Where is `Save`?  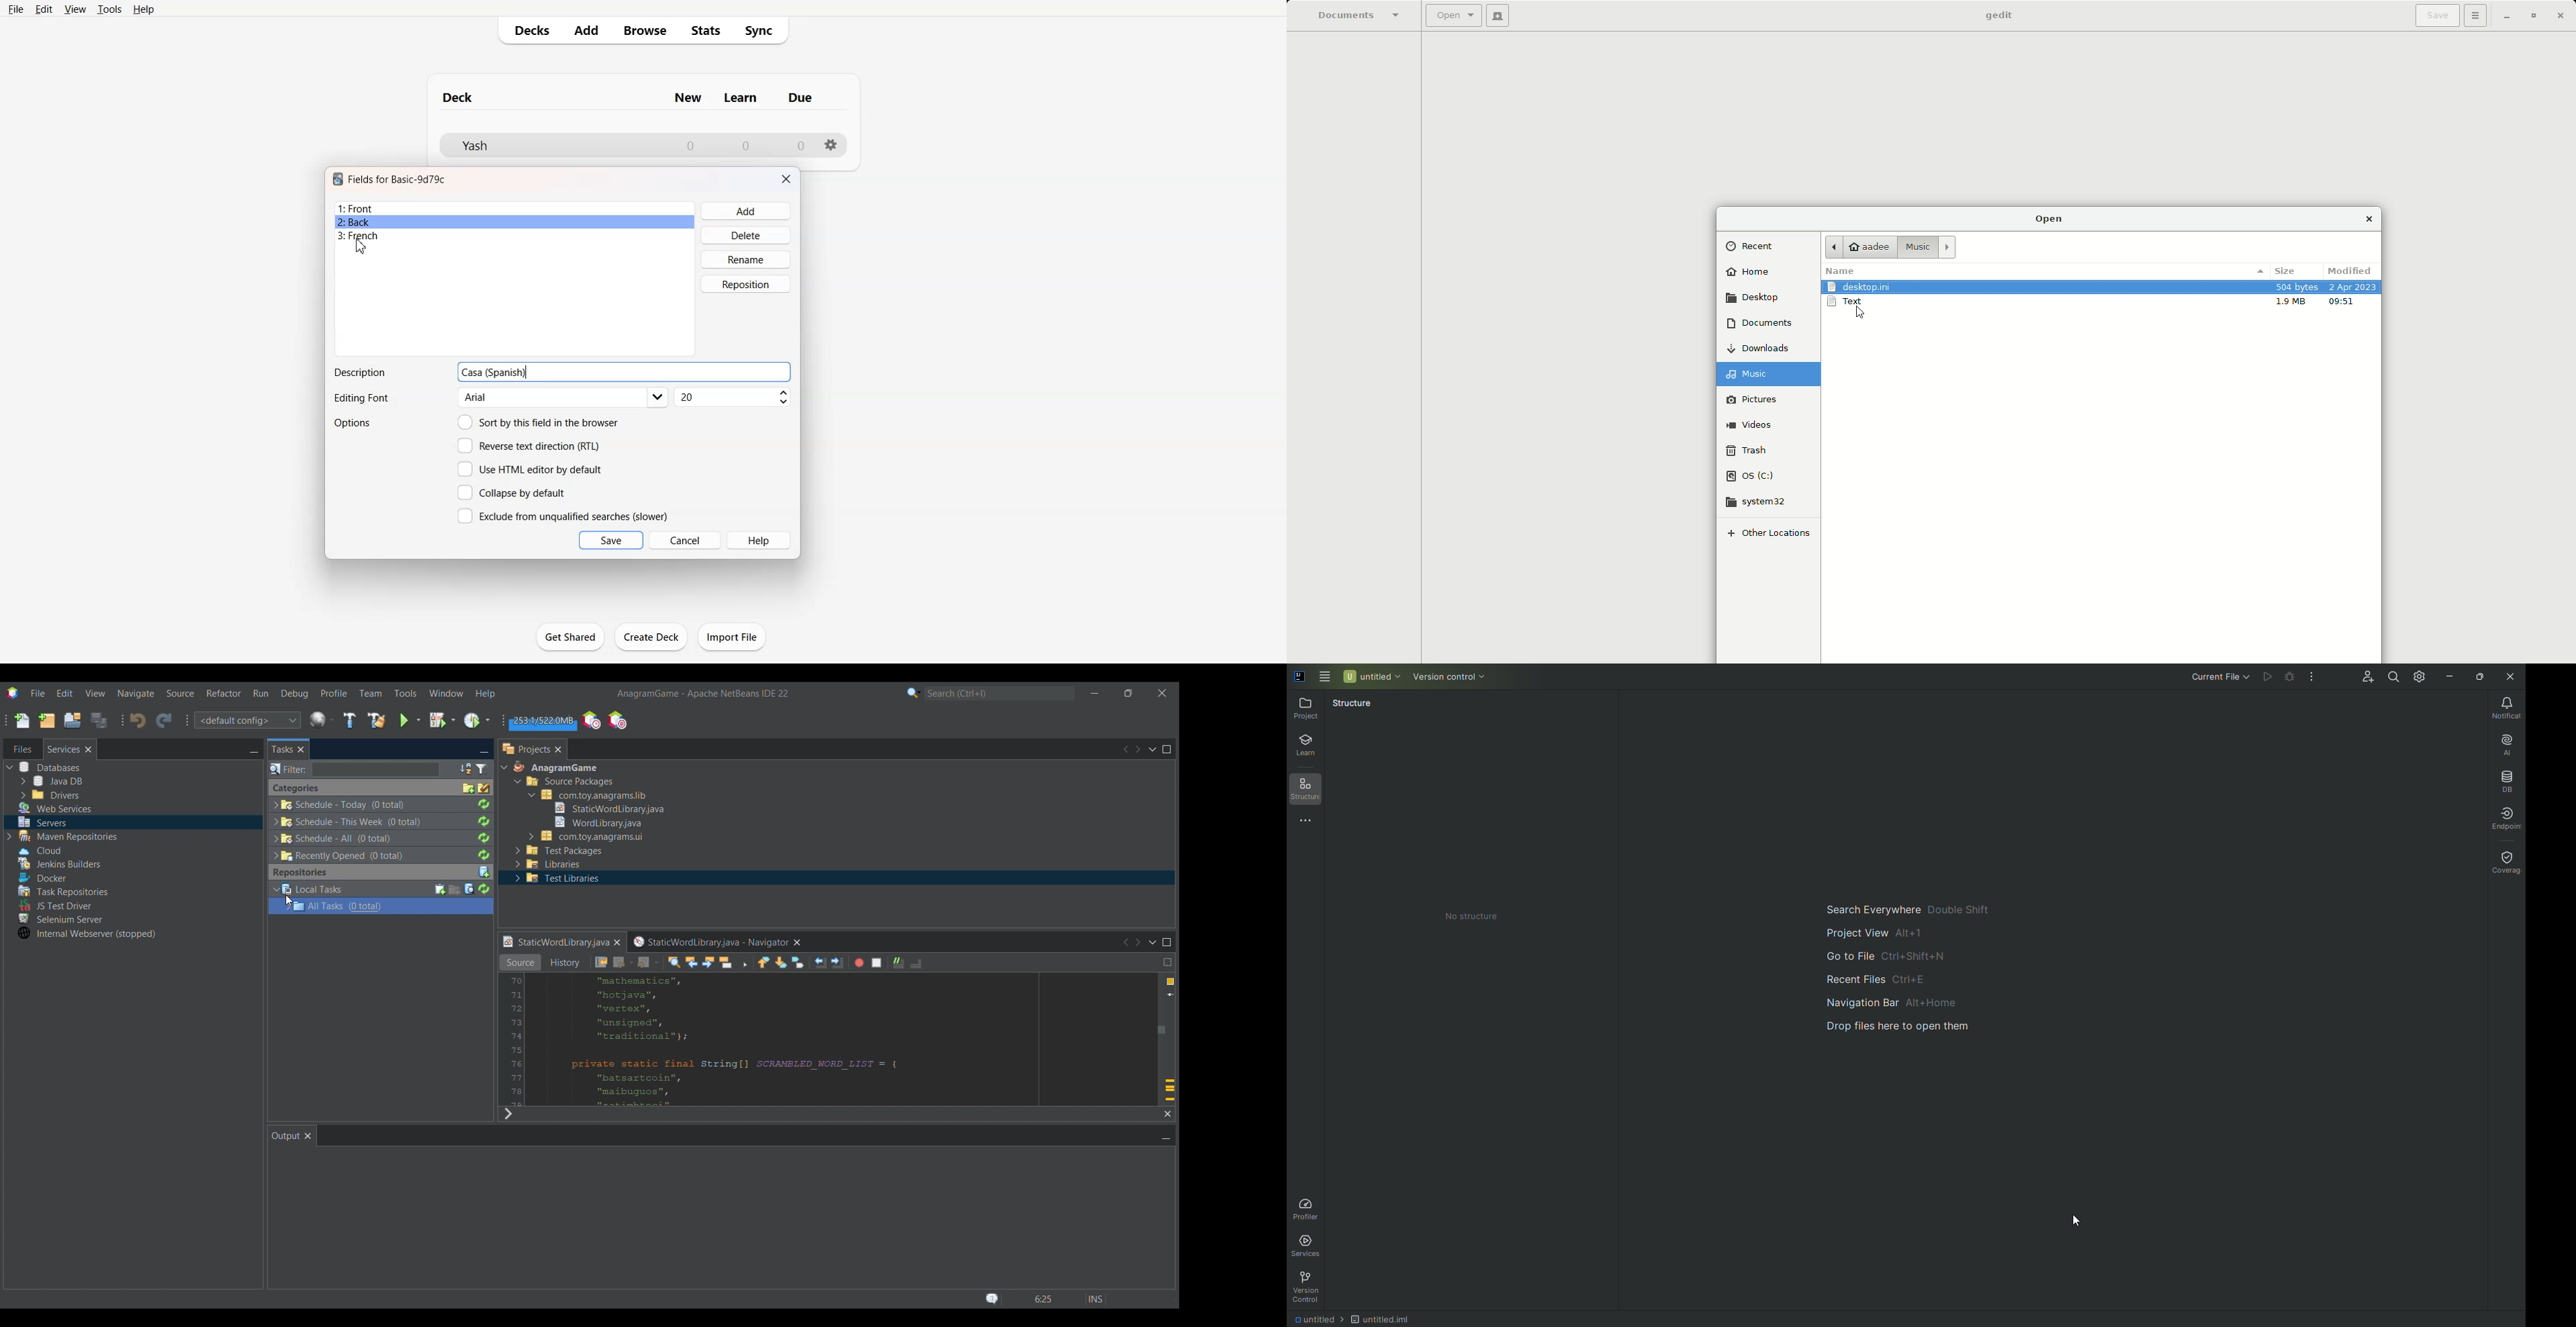 Save is located at coordinates (2438, 16).